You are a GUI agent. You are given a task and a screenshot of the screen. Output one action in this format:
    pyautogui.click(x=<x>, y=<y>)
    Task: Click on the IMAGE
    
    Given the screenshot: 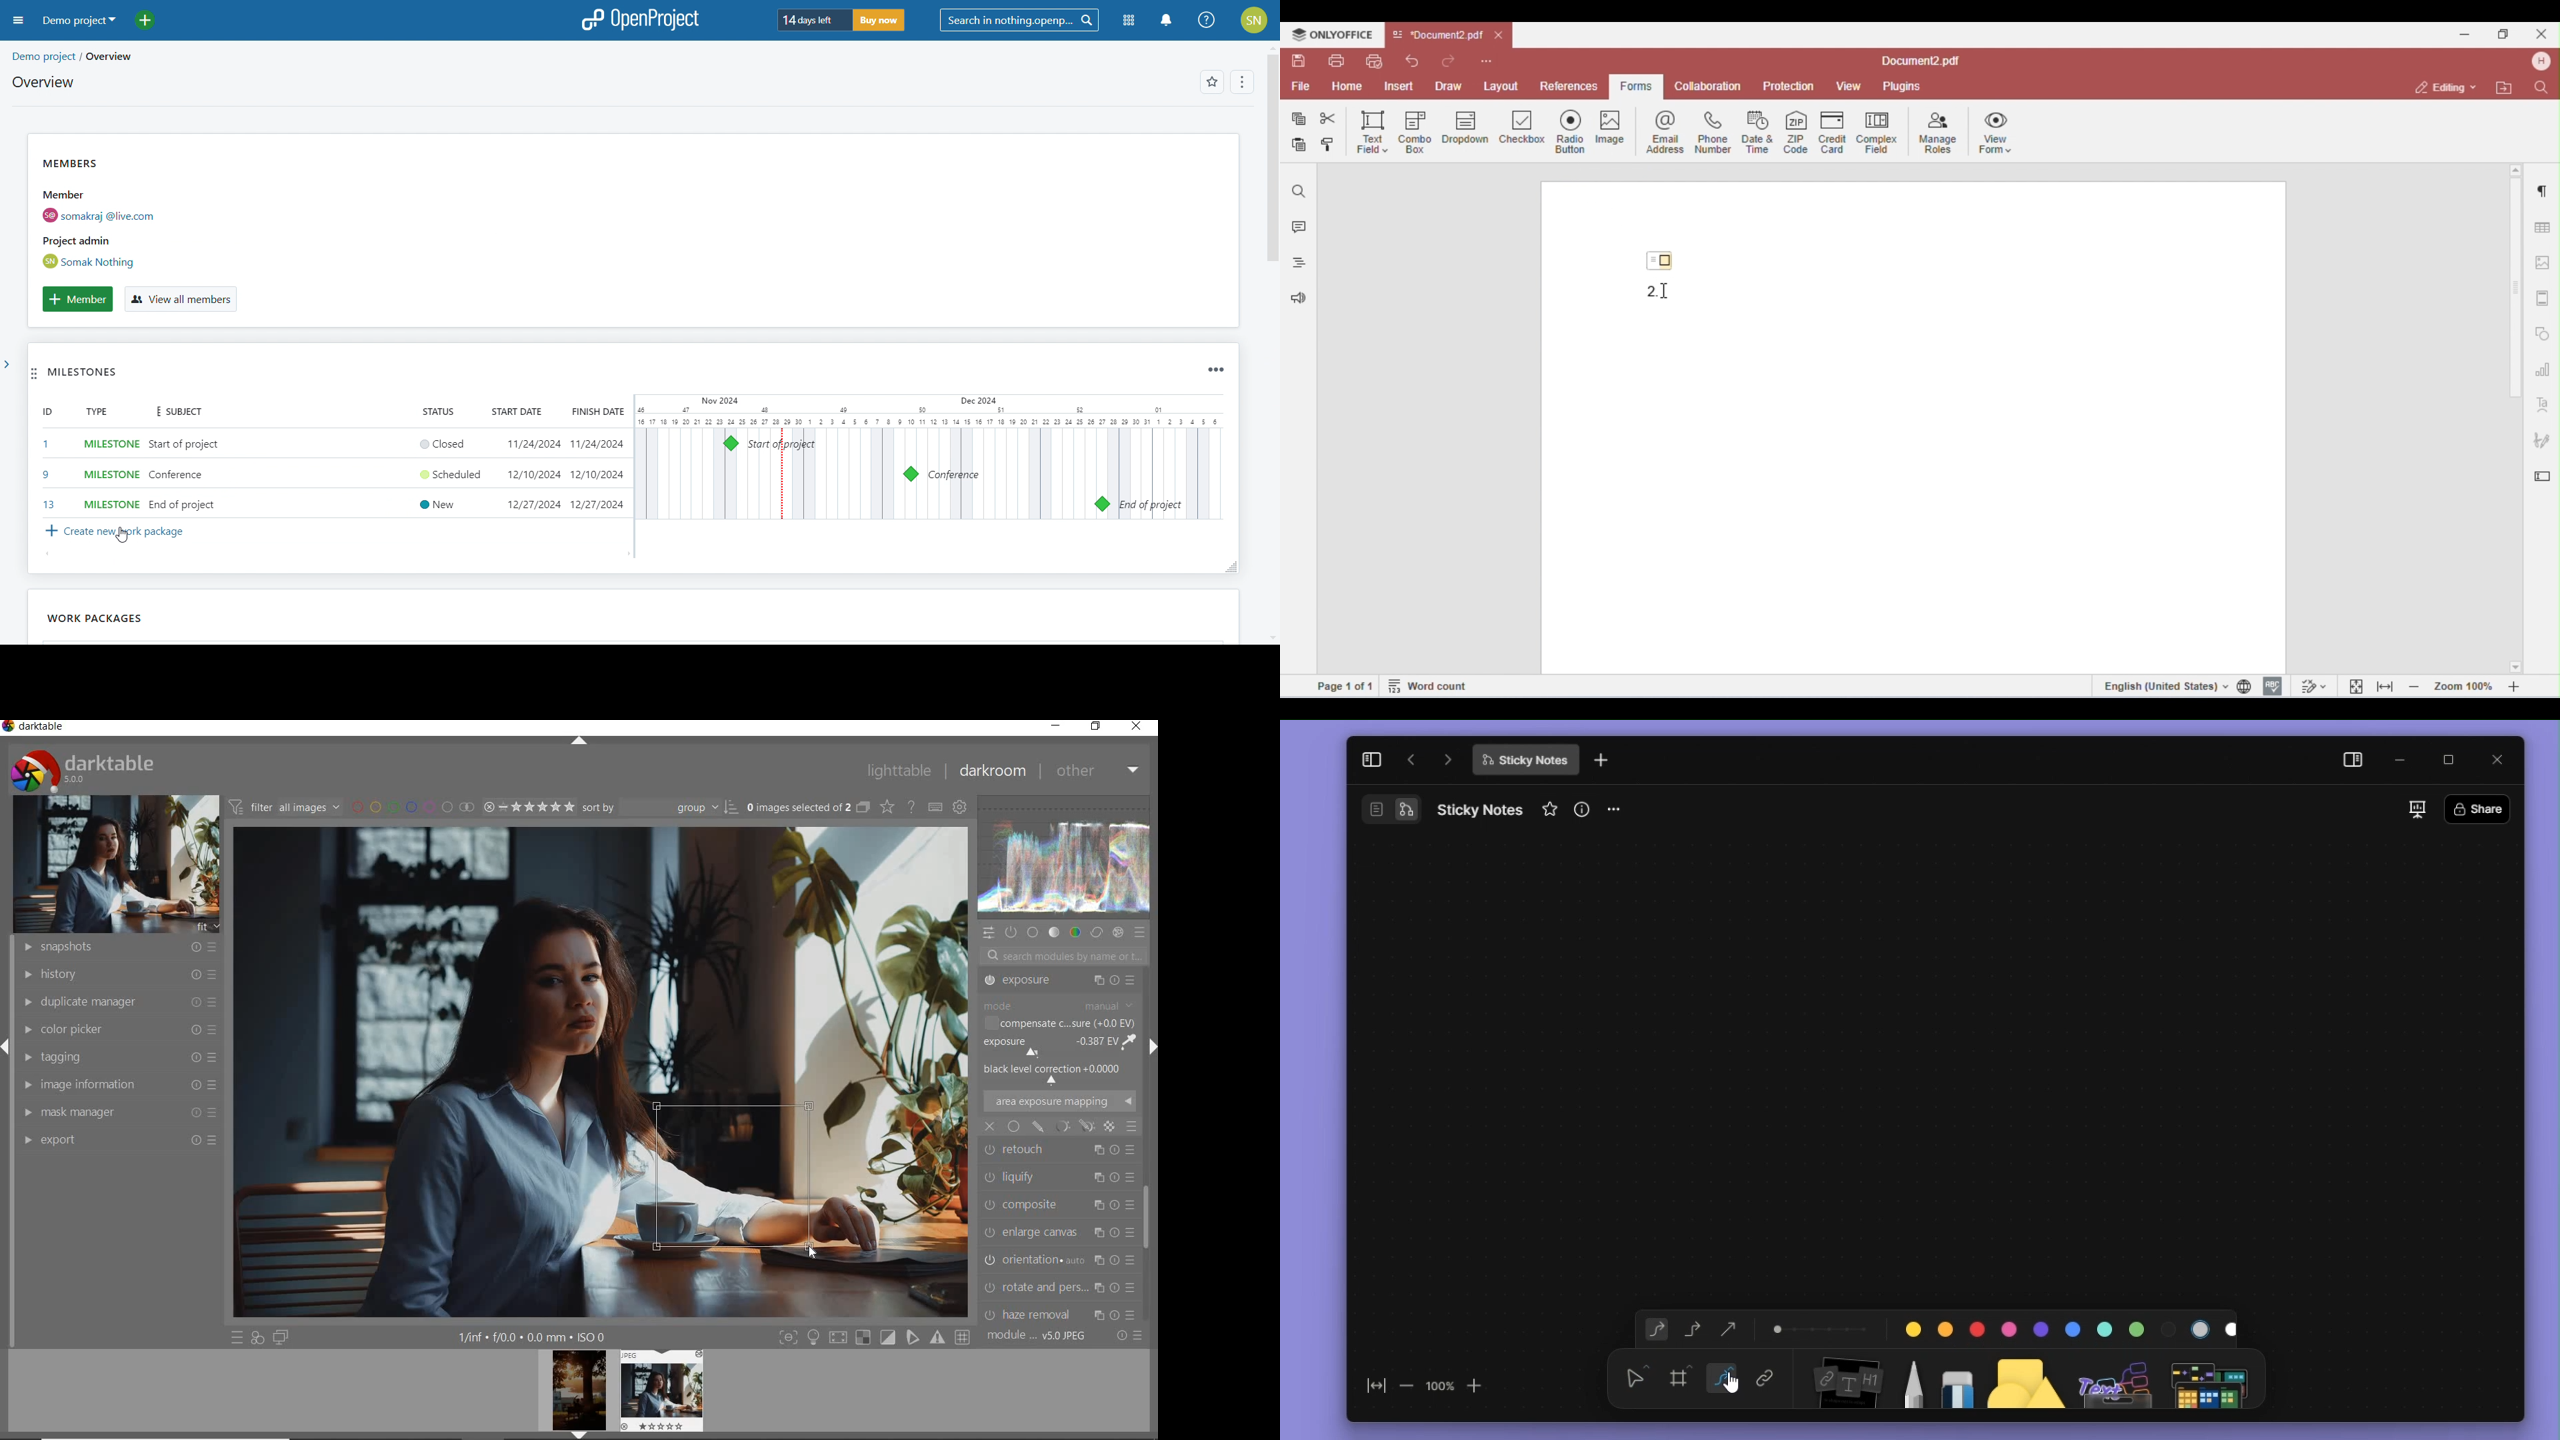 What is the action you would take?
    pyautogui.click(x=113, y=863)
    